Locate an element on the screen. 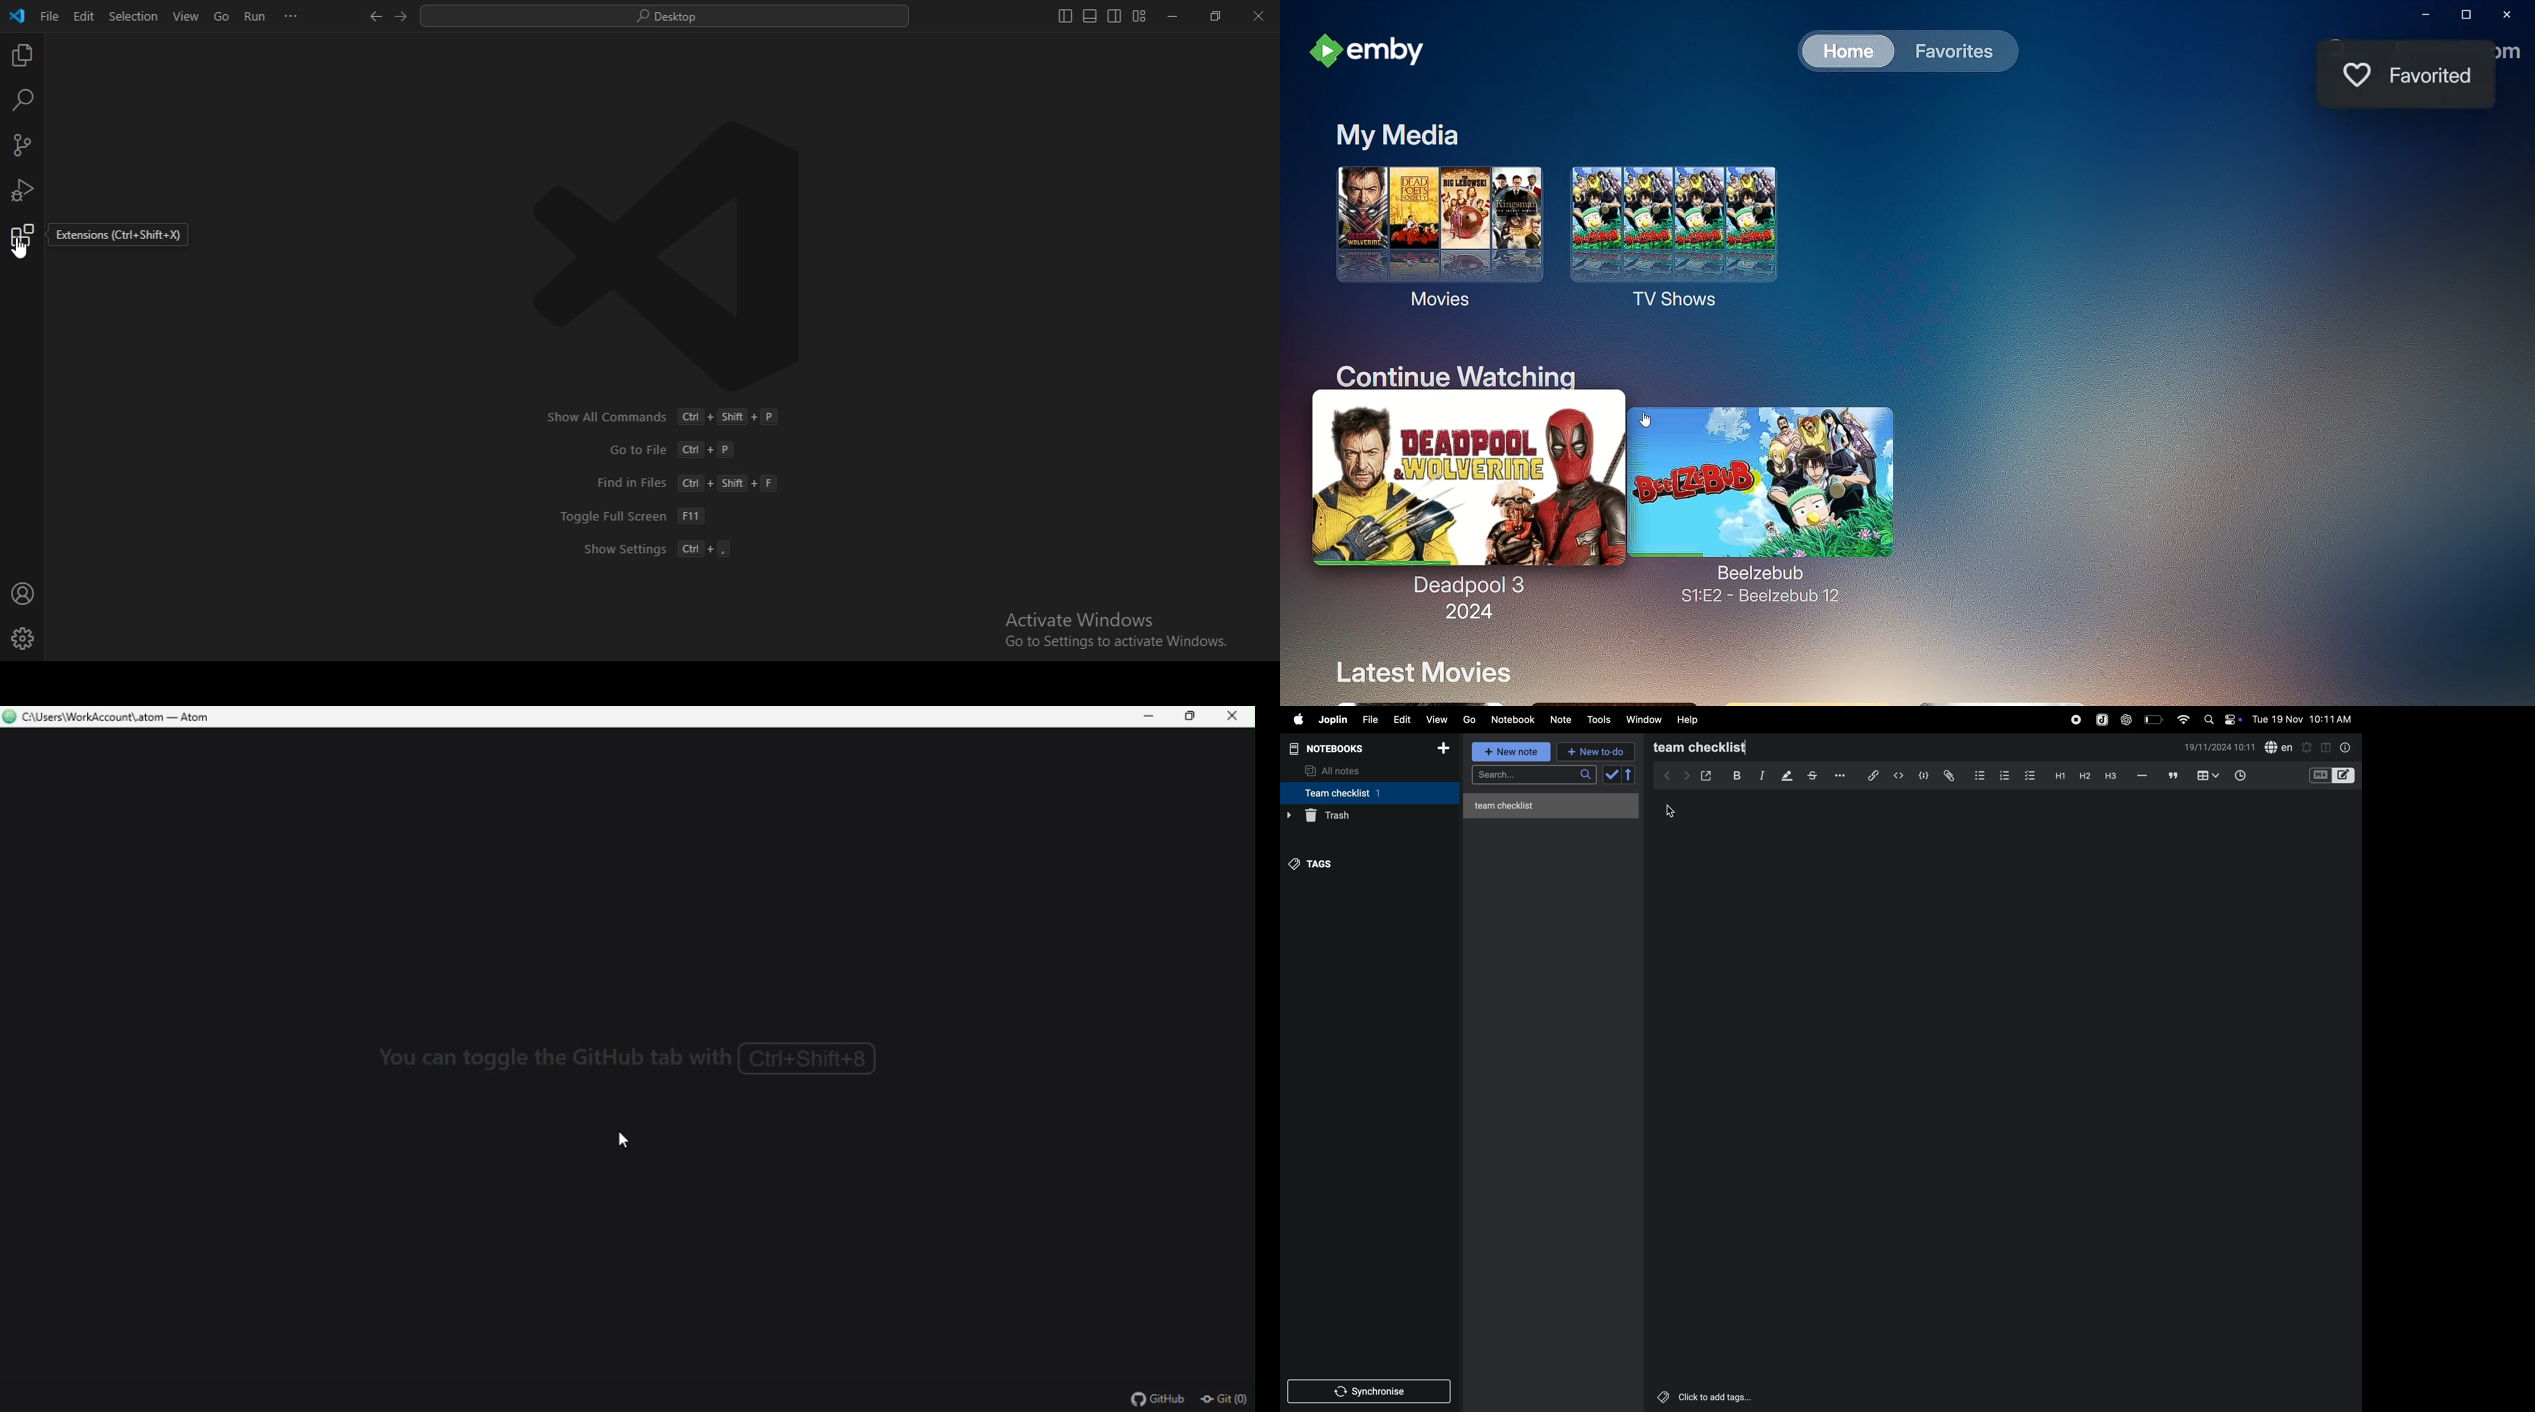 This screenshot has height=1428, width=2548. Deadpool 3 is located at coordinates (1467, 494).